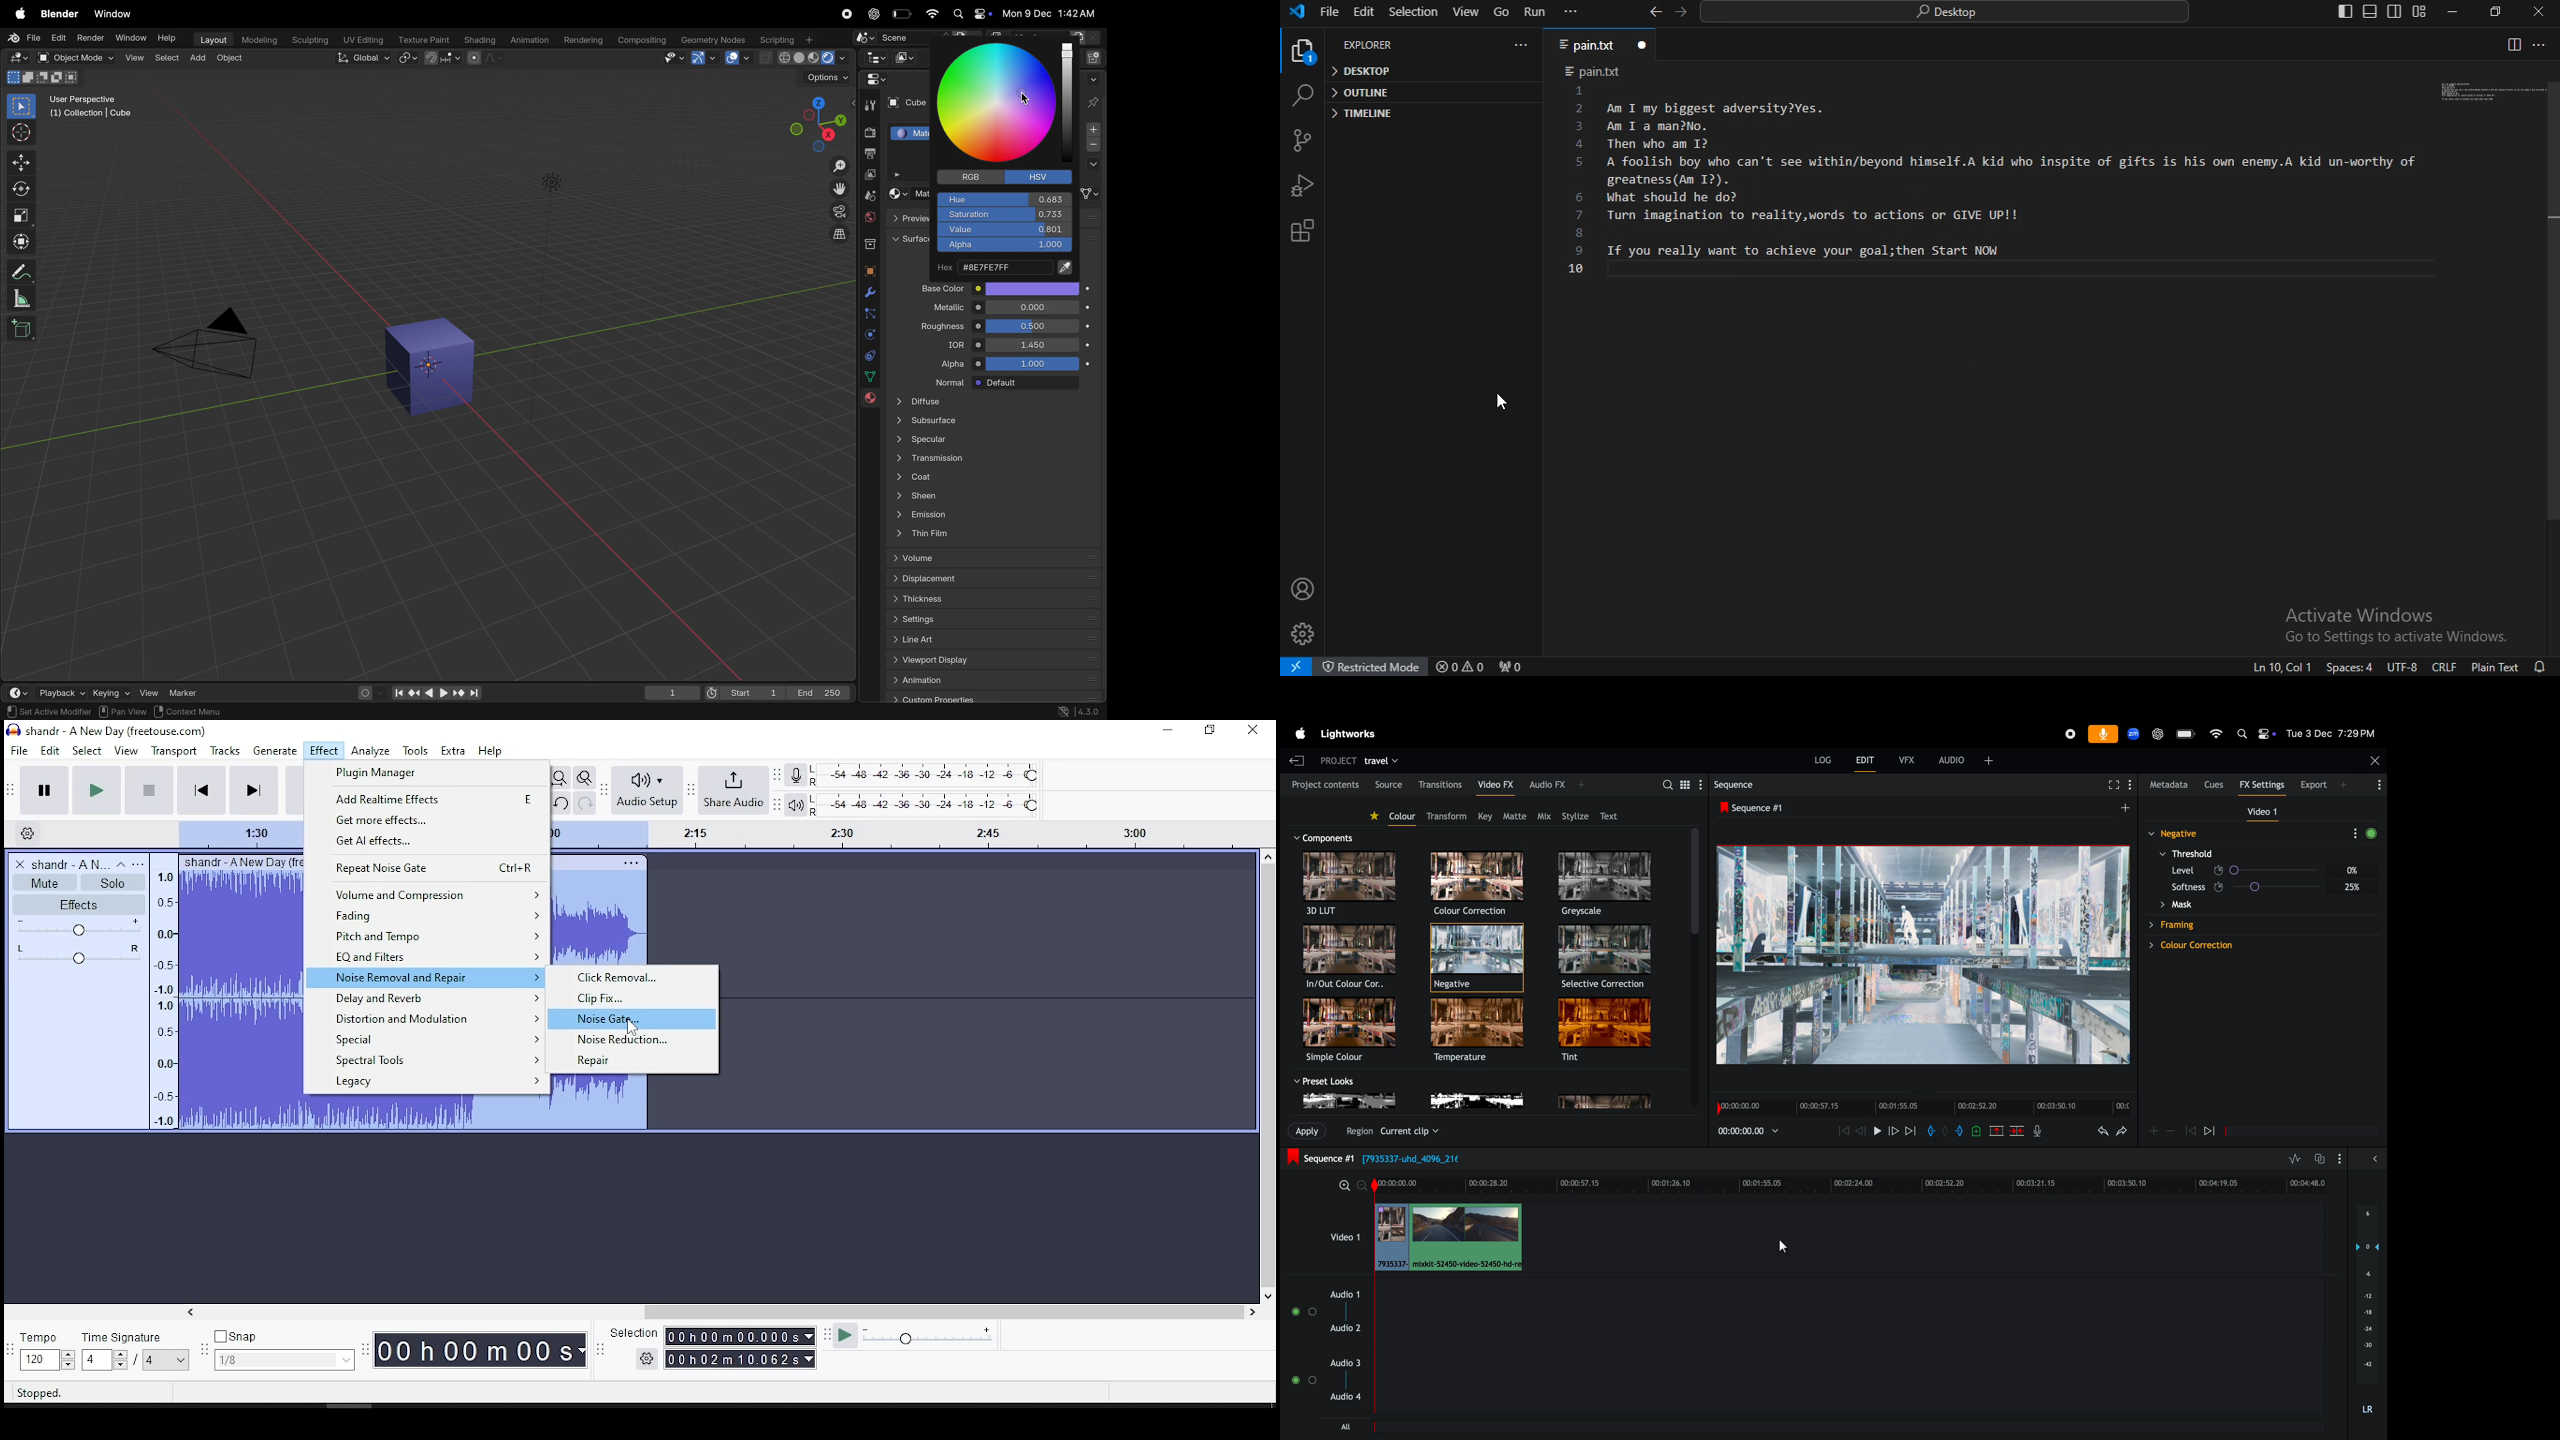  Describe the element at coordinates (428, 773) in the screenshot. I see `plugin manager` at that location.